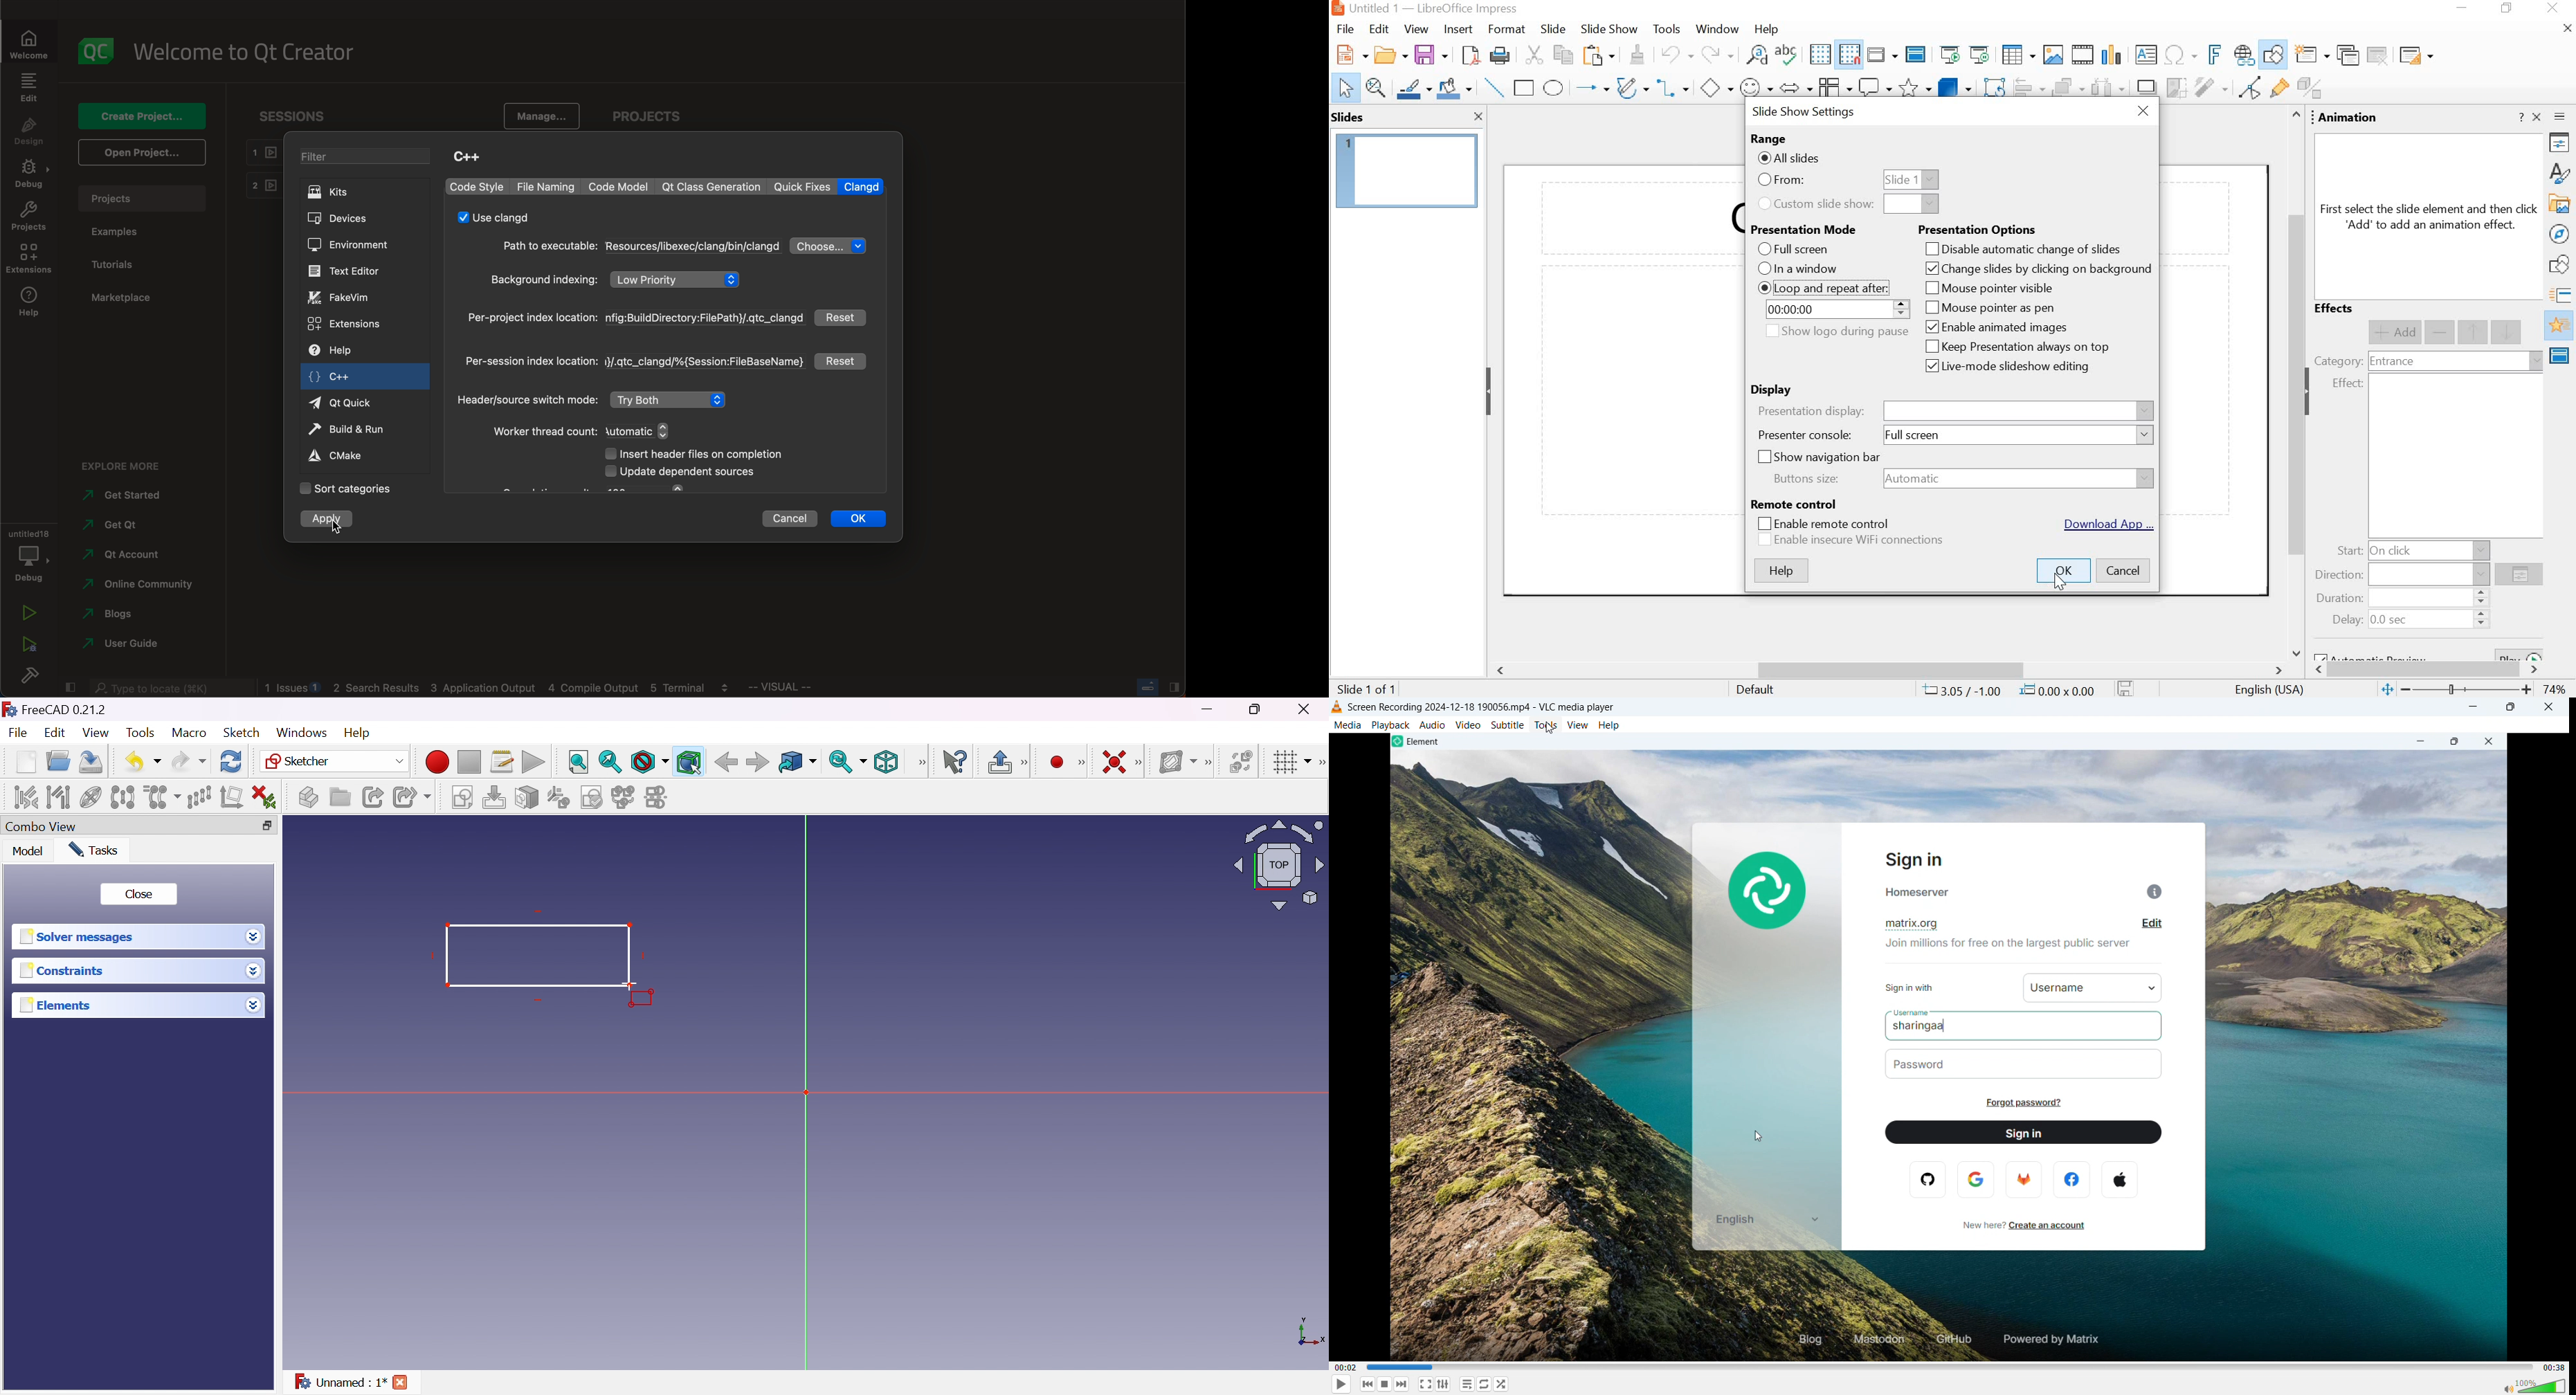  Describe the element at coordinates (757, 763) in the screenshot. I see `Forward` at that location.